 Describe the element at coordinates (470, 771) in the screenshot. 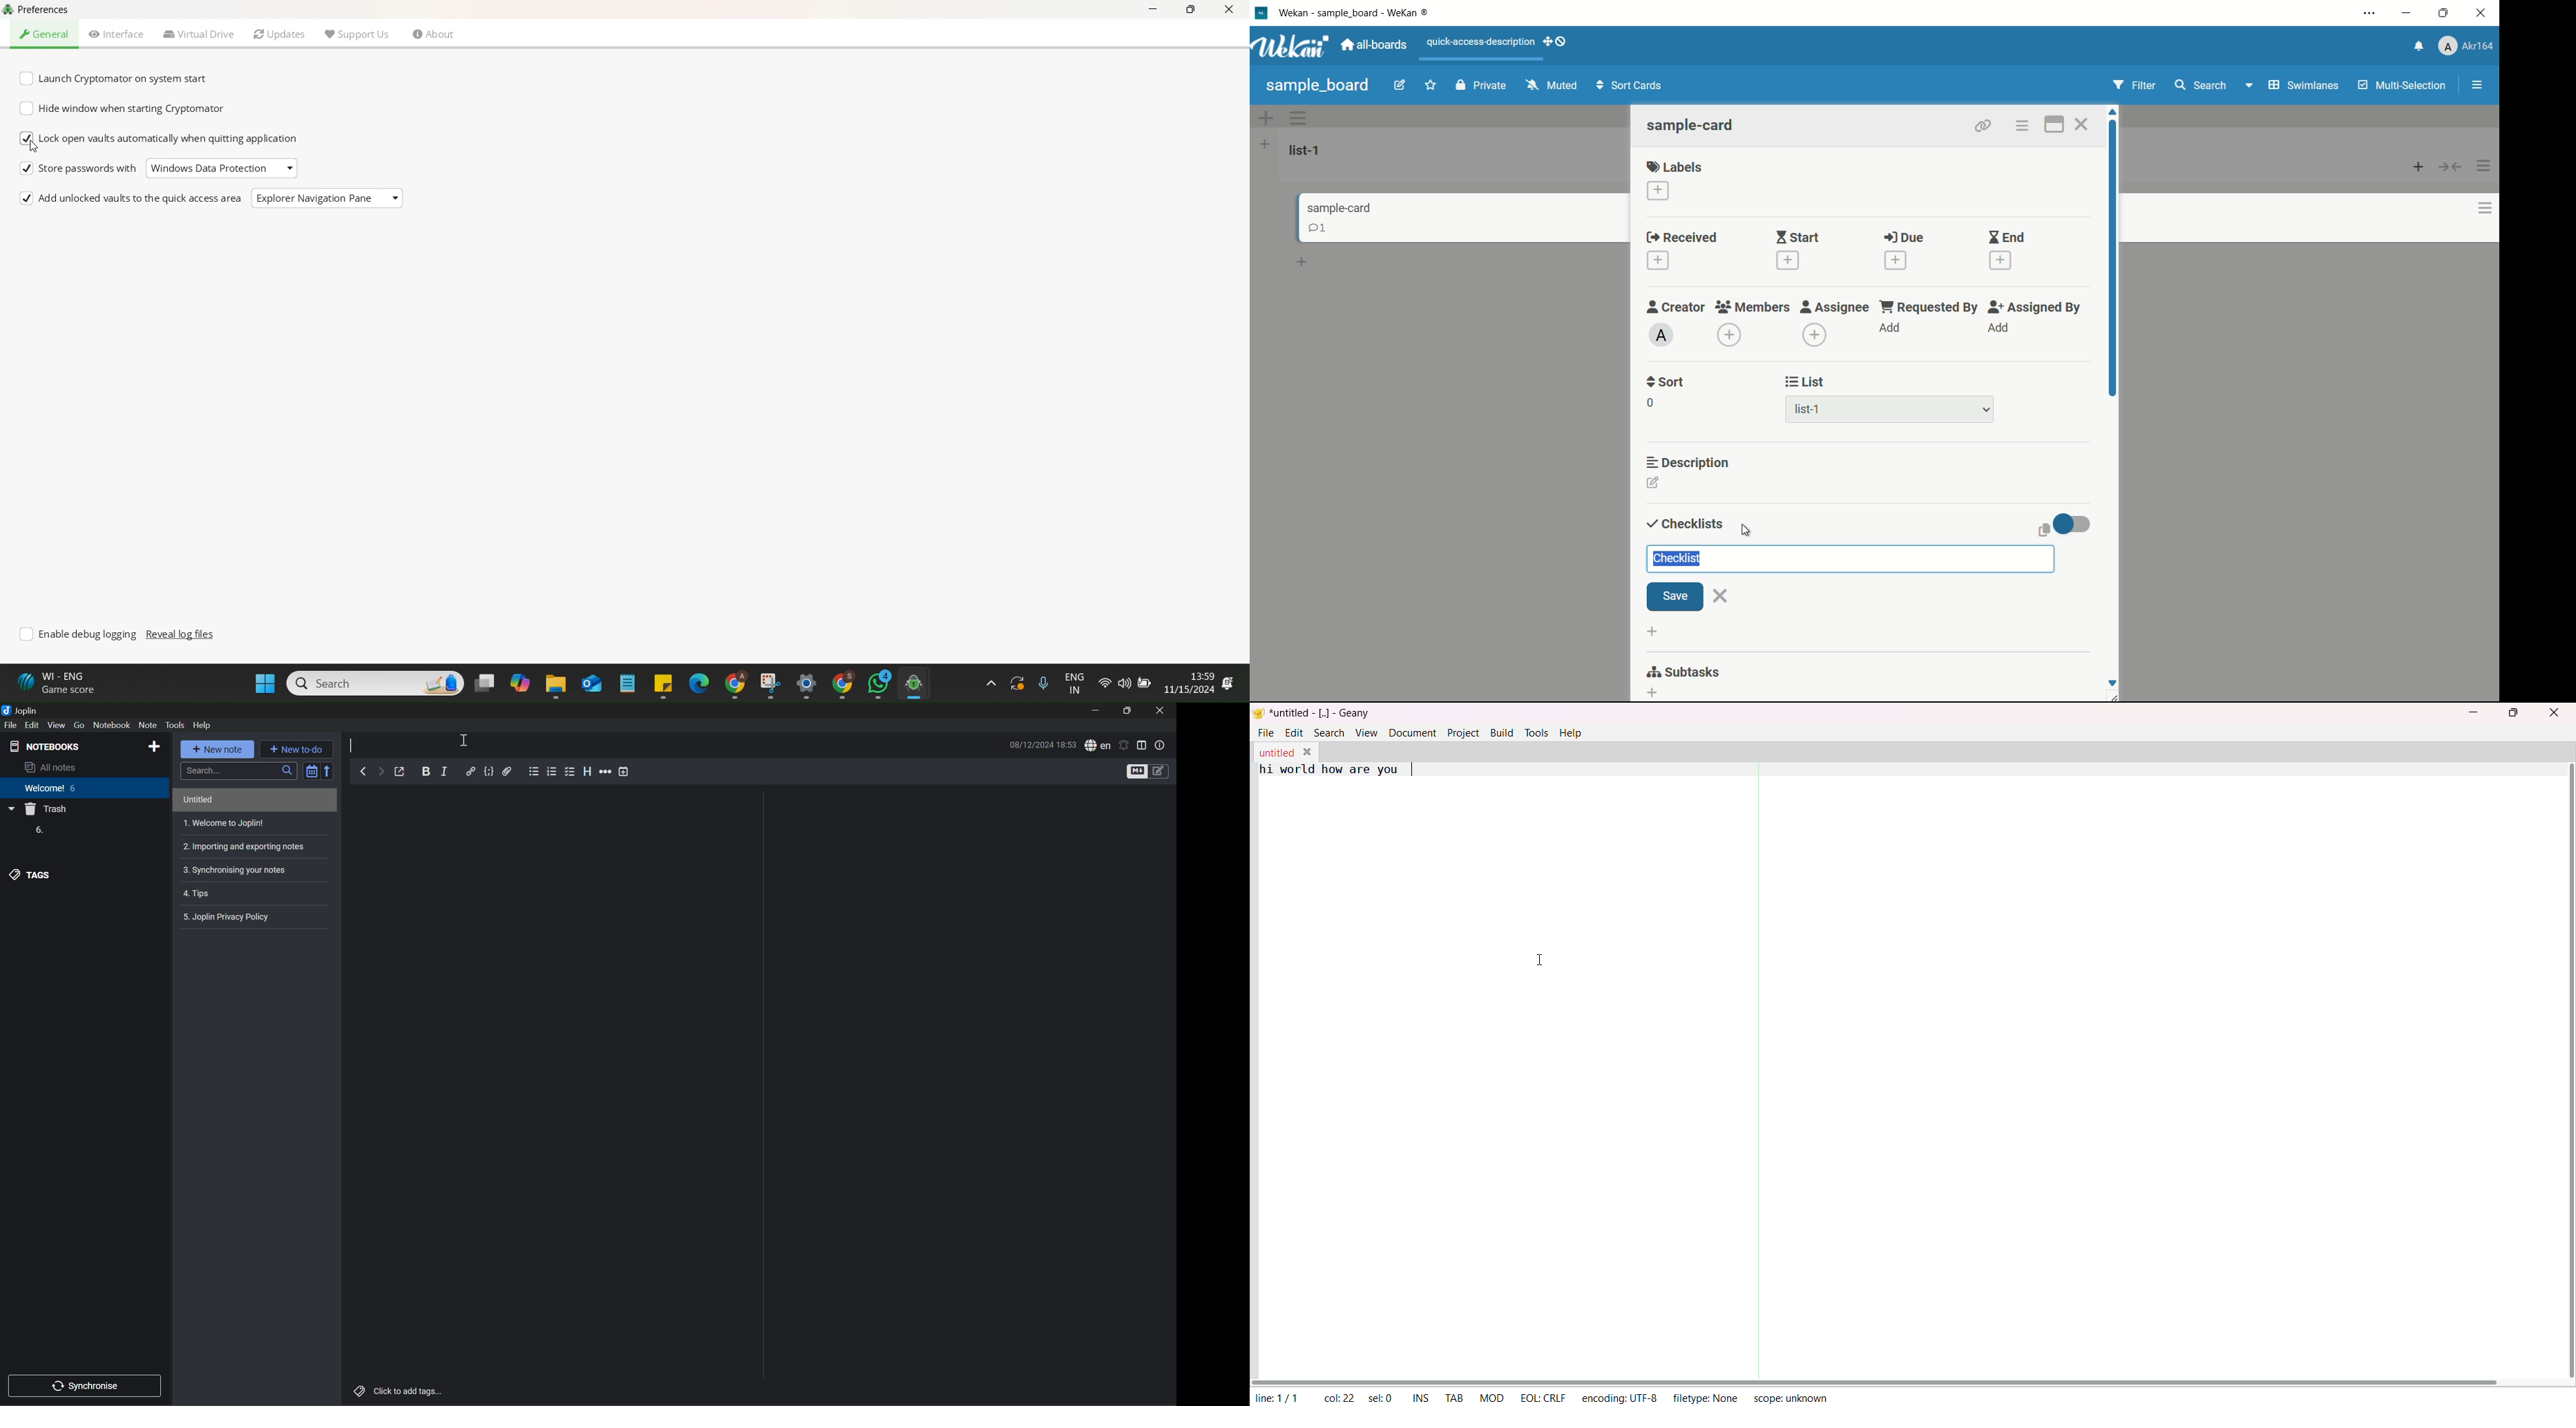

I see `Insert/edit link` at that location.